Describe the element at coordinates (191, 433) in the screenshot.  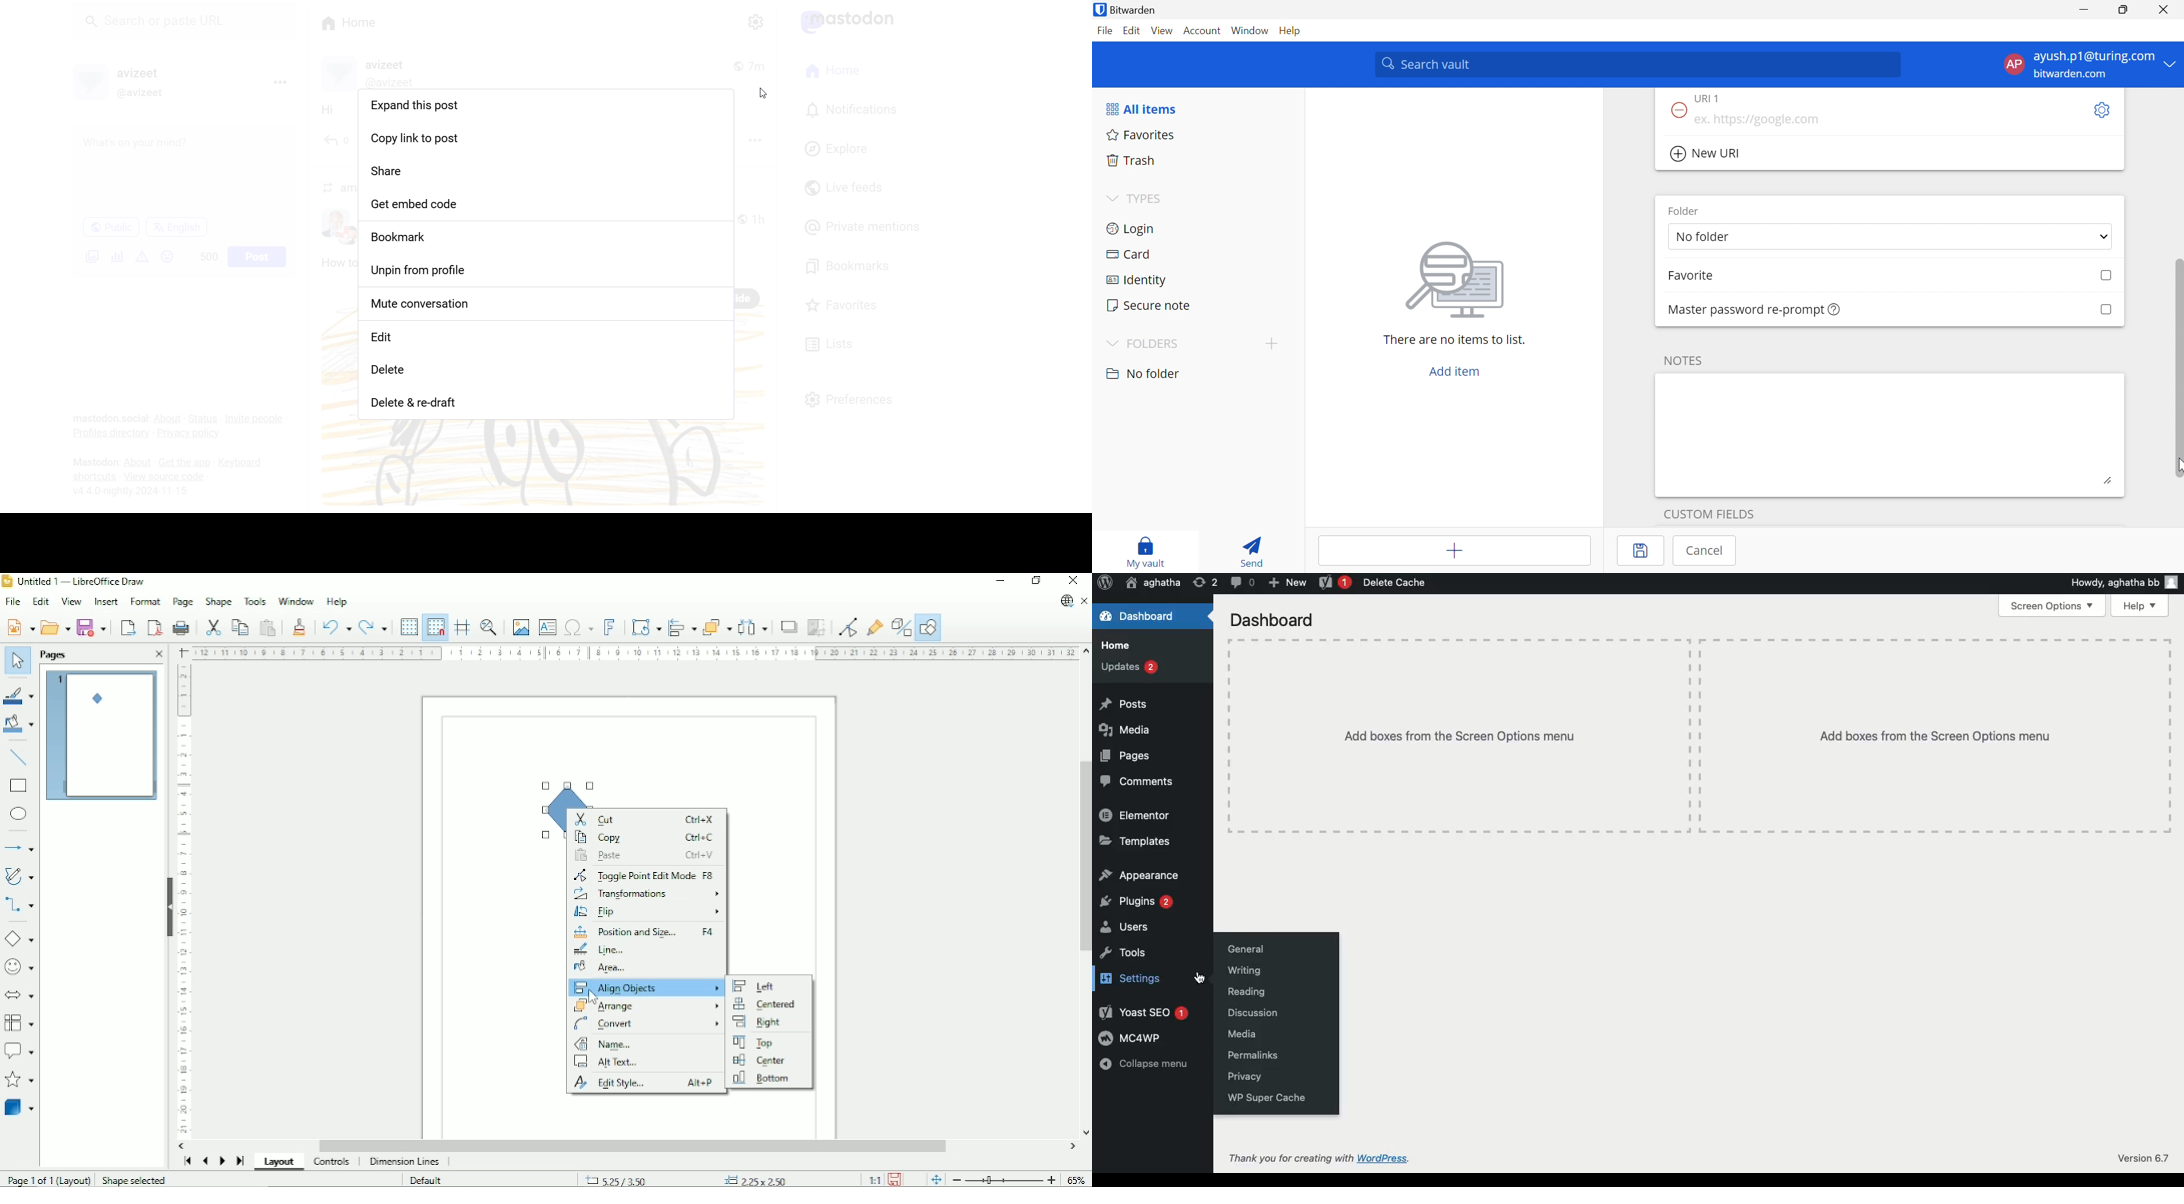
I see `Privacy Policy` at that location.